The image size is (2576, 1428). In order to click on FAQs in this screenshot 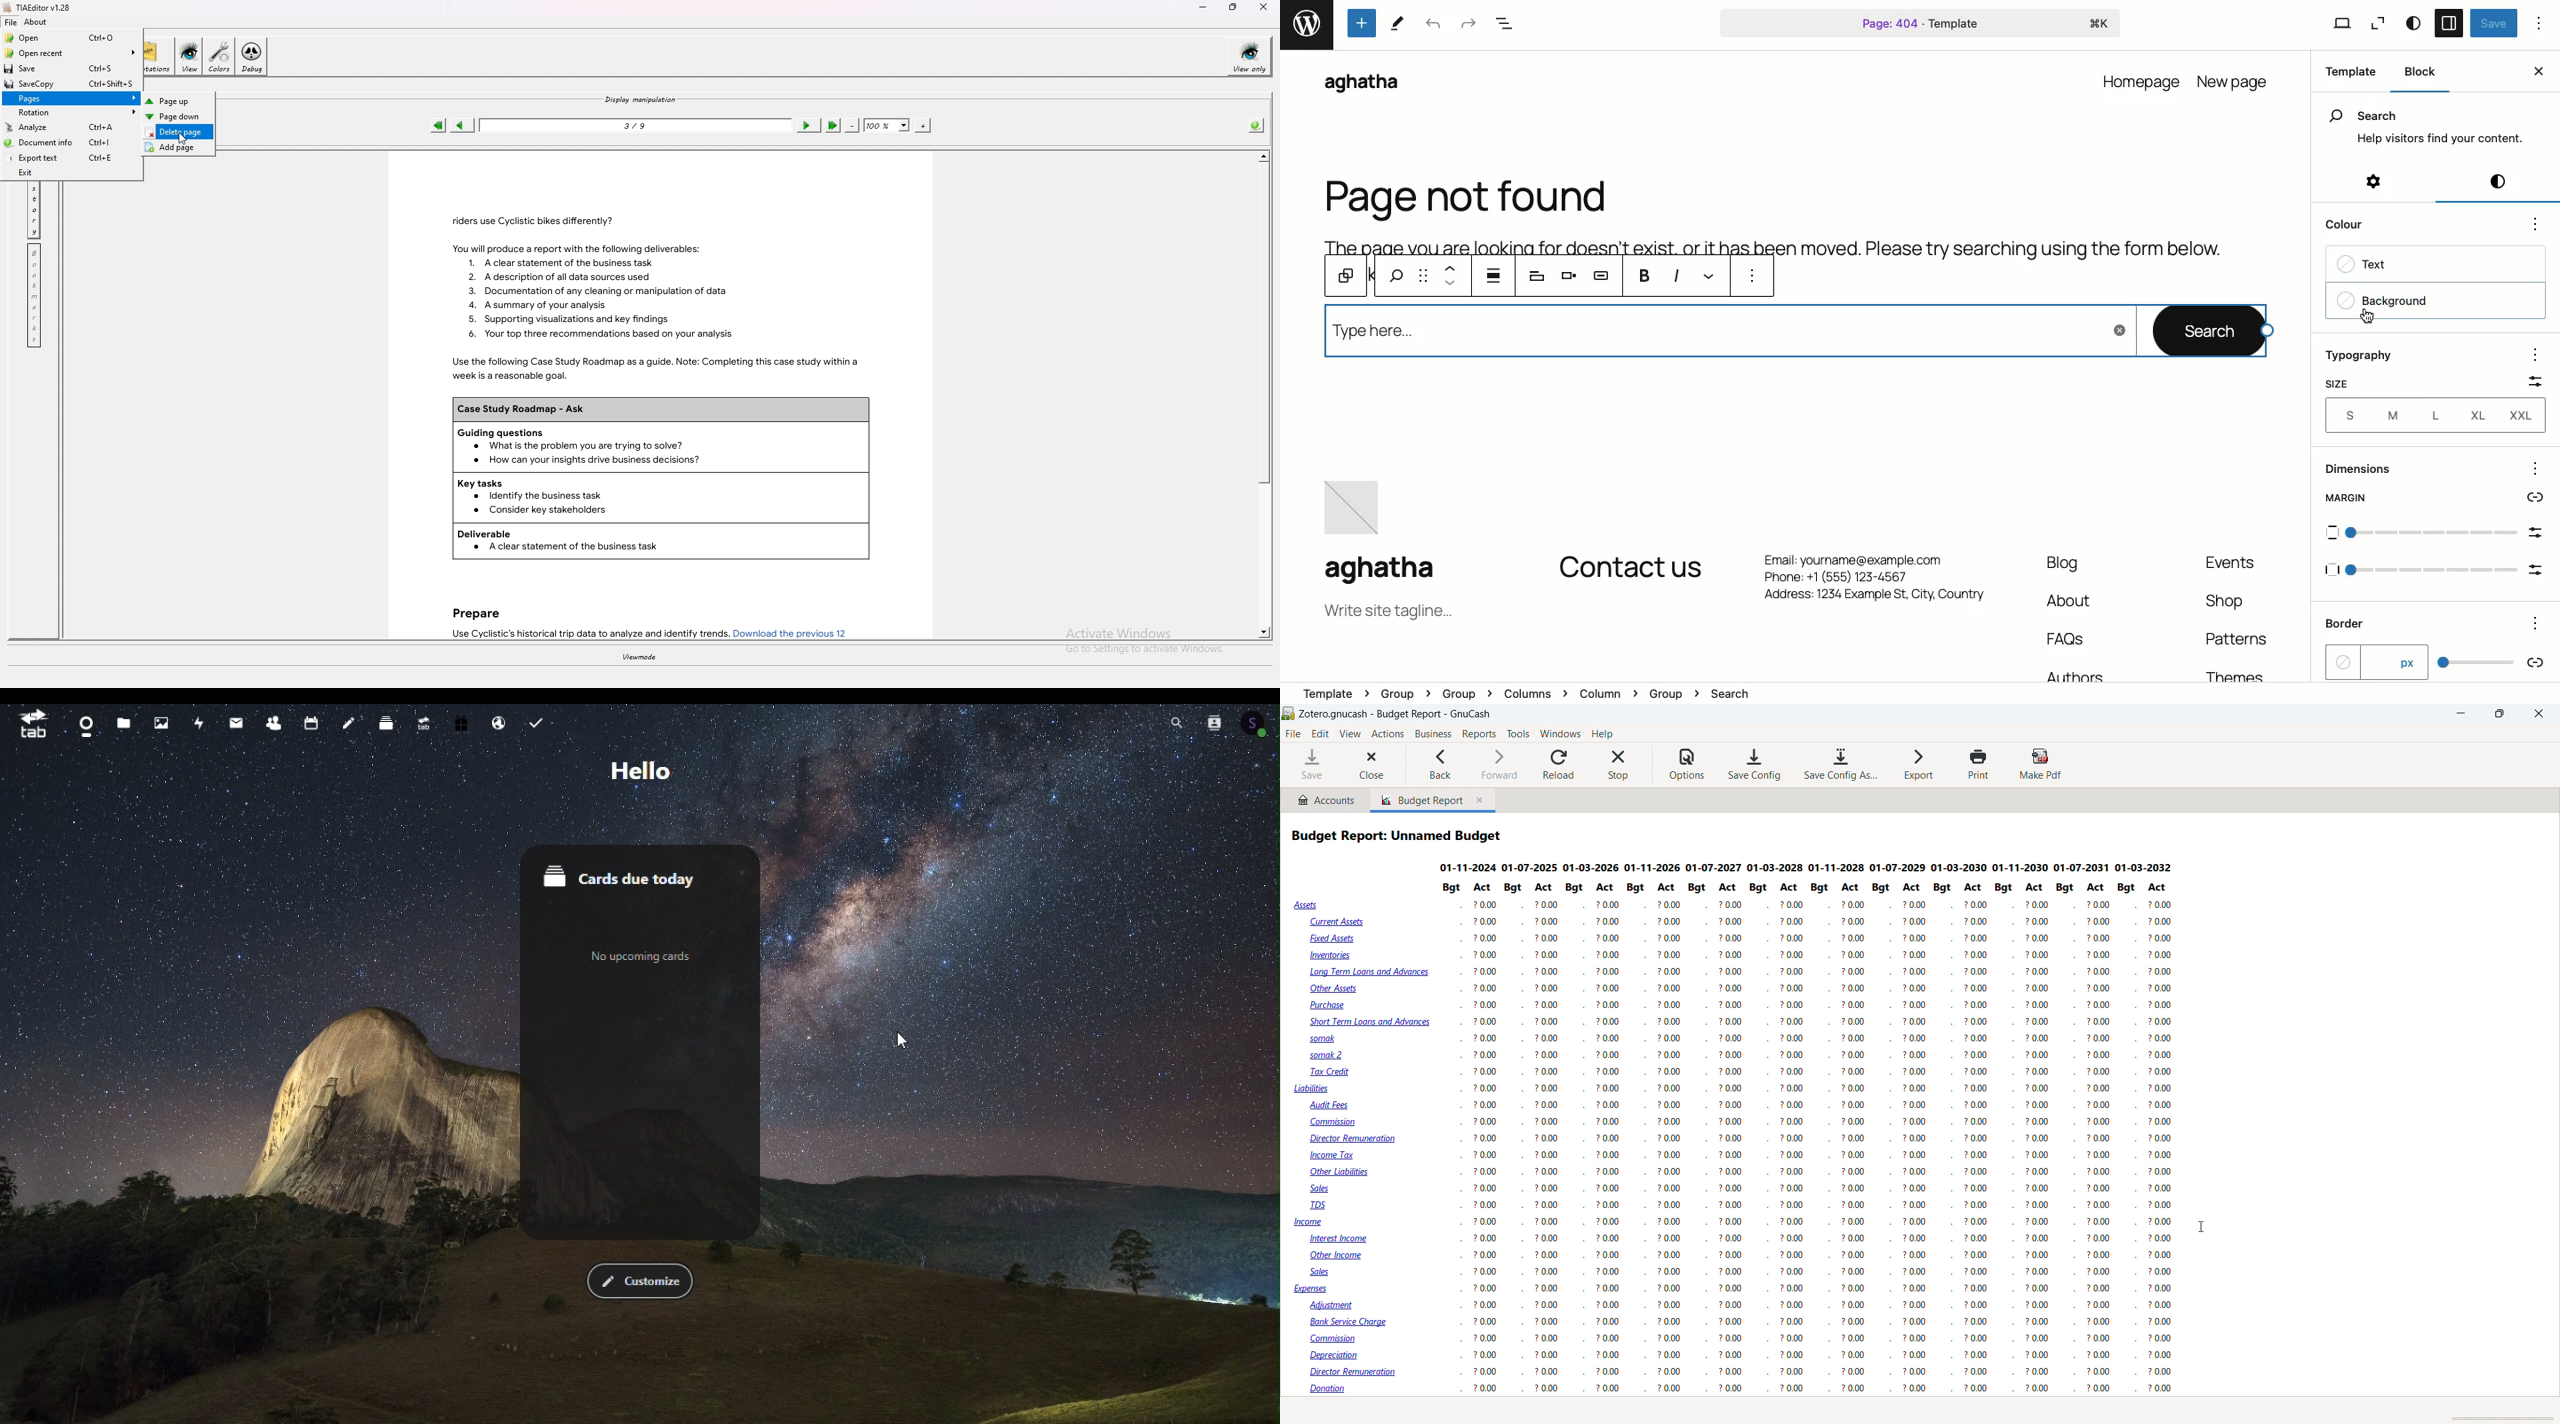, I will do `click(2068, 639)`.